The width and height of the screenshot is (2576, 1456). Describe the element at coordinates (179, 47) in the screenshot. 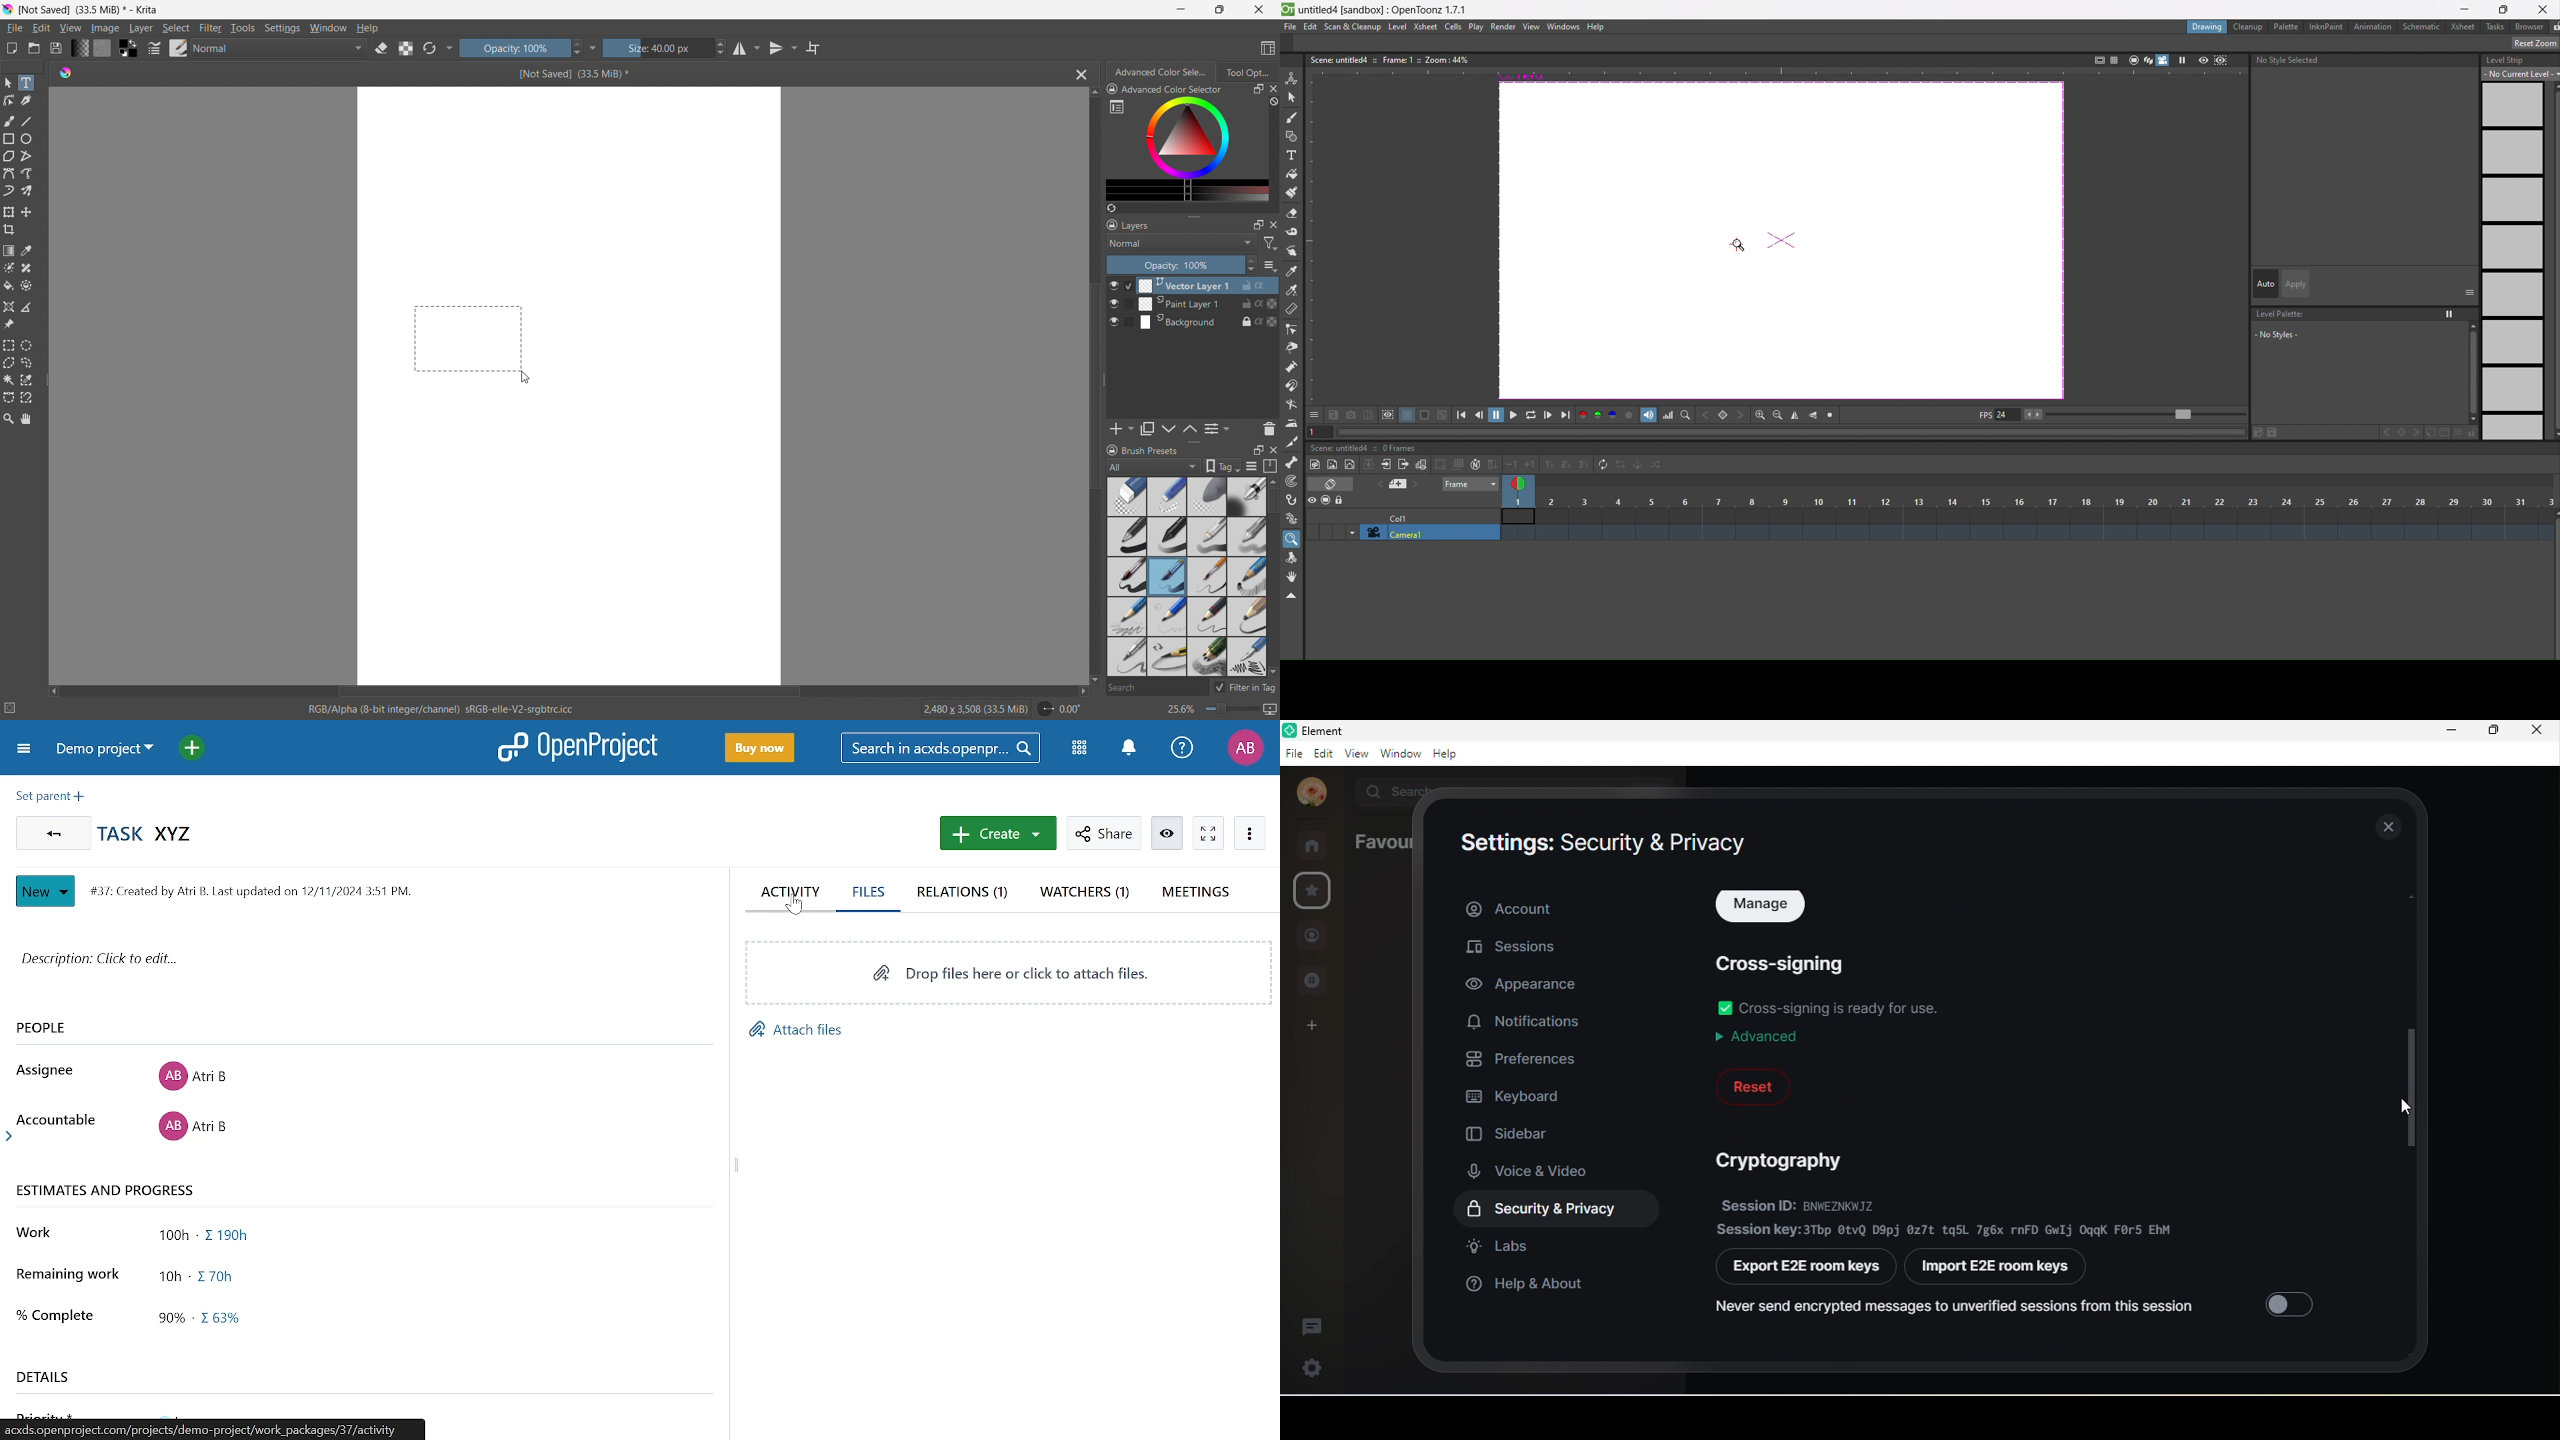

I see `brush presets` at that location.